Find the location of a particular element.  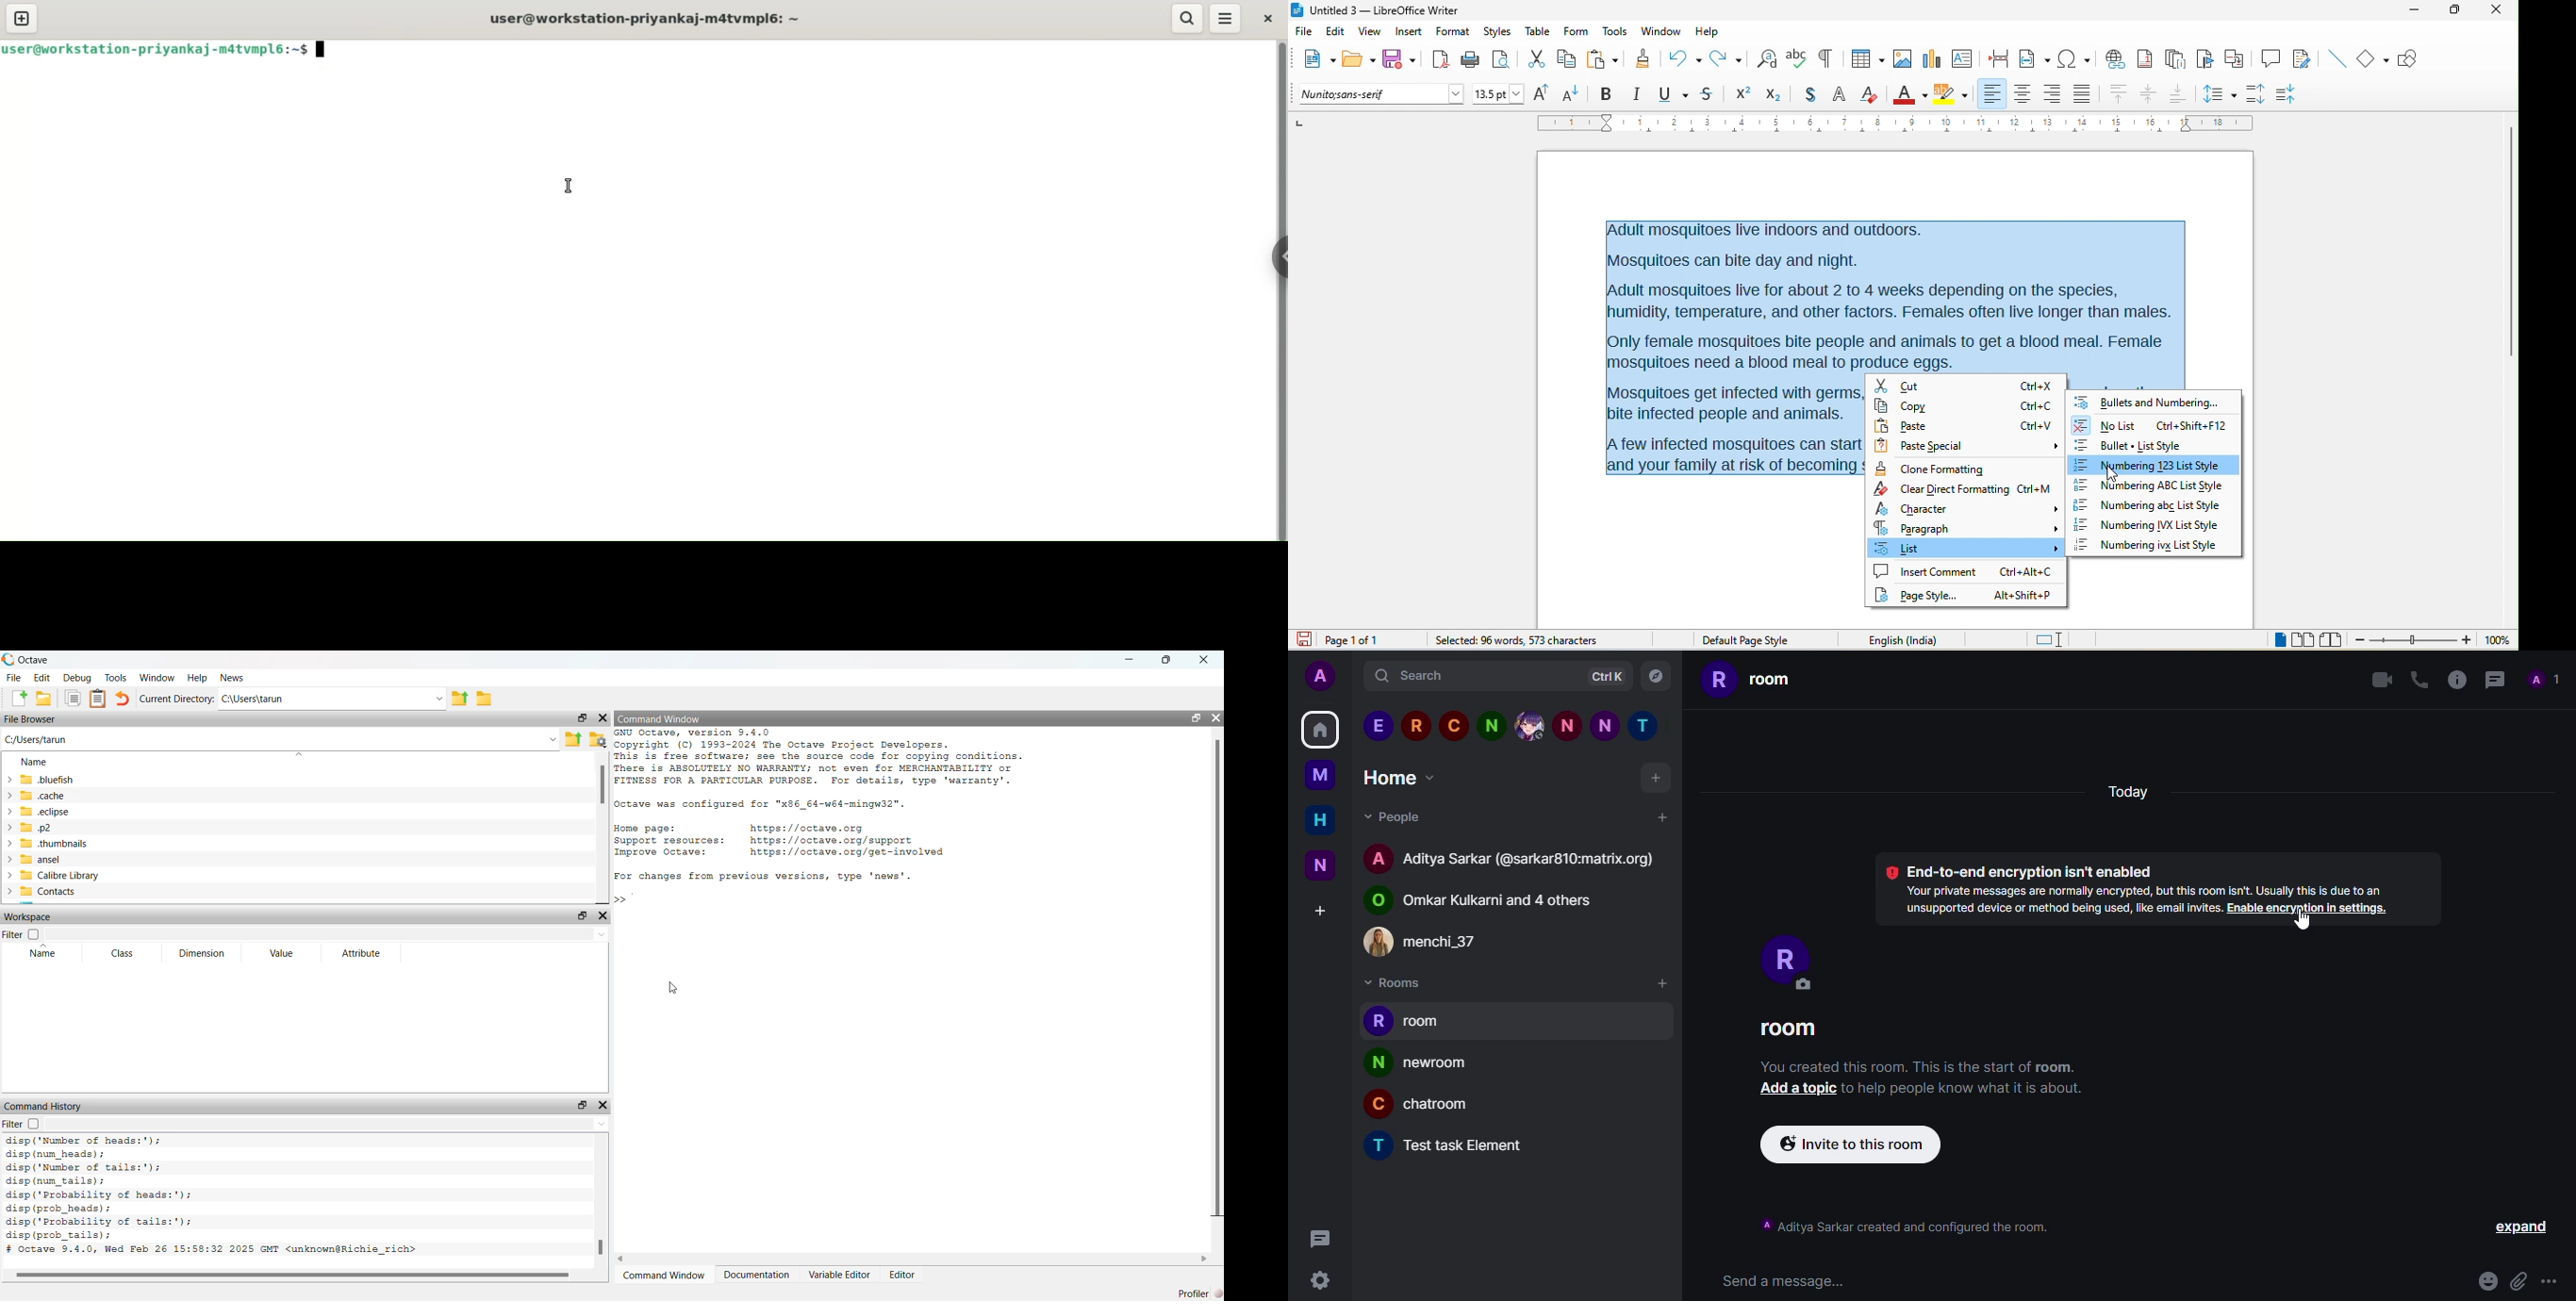

page style is located at coordinates (1966, 595).